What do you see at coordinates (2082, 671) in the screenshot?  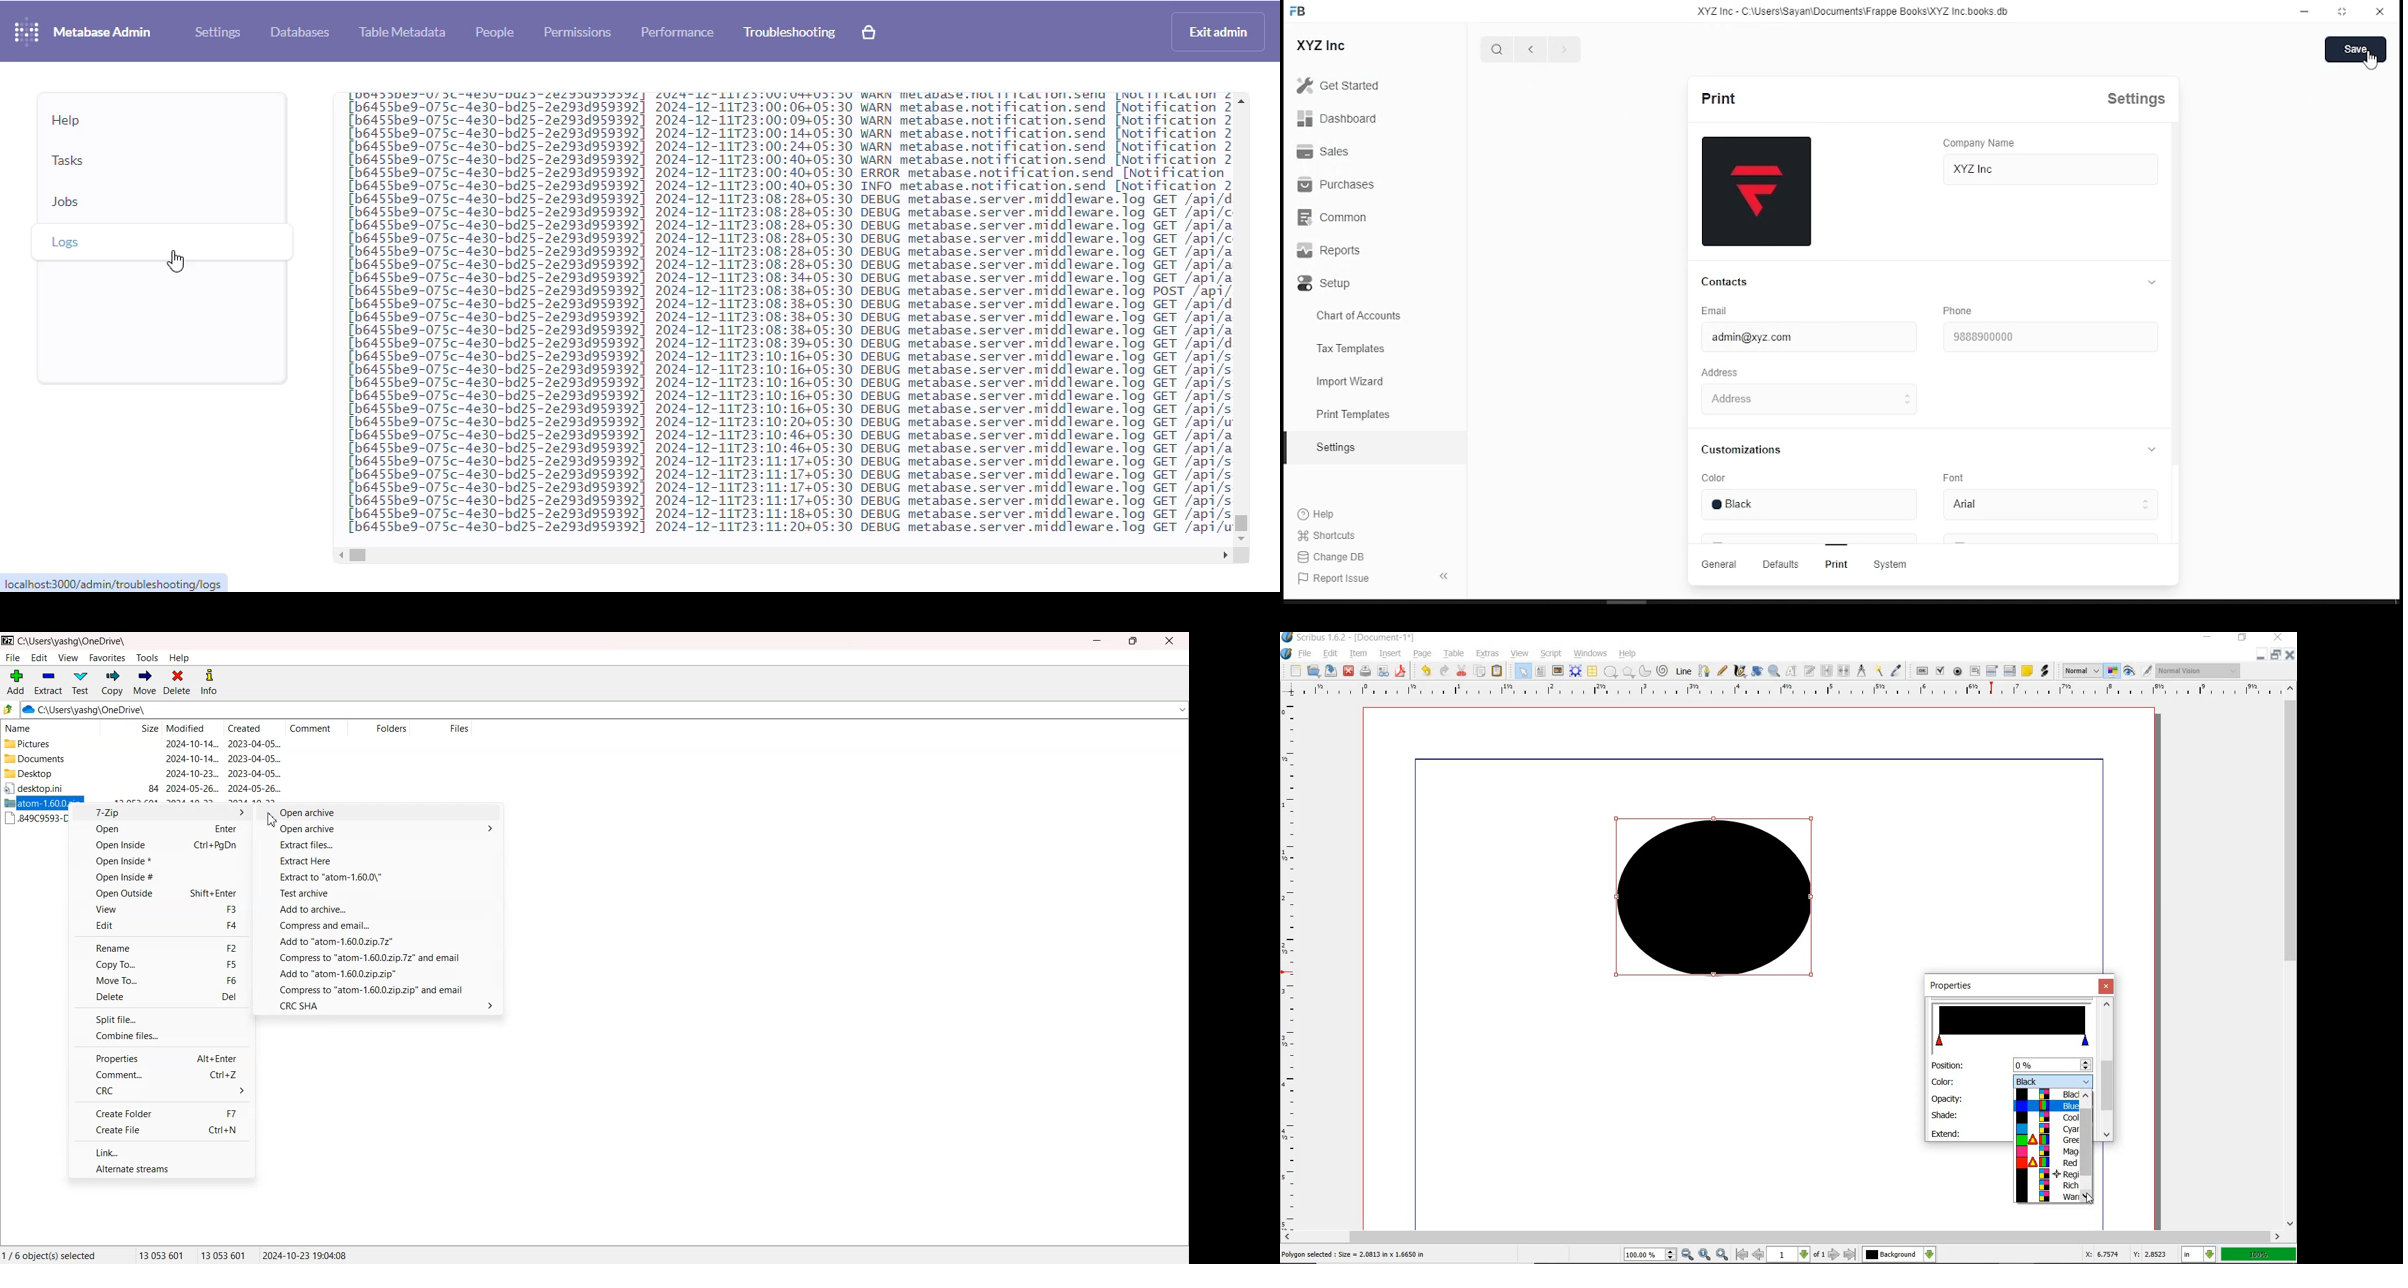 I see `SELECT THE IMAGE PREVIEW QUALITY` at bounding box center [2082, 671].